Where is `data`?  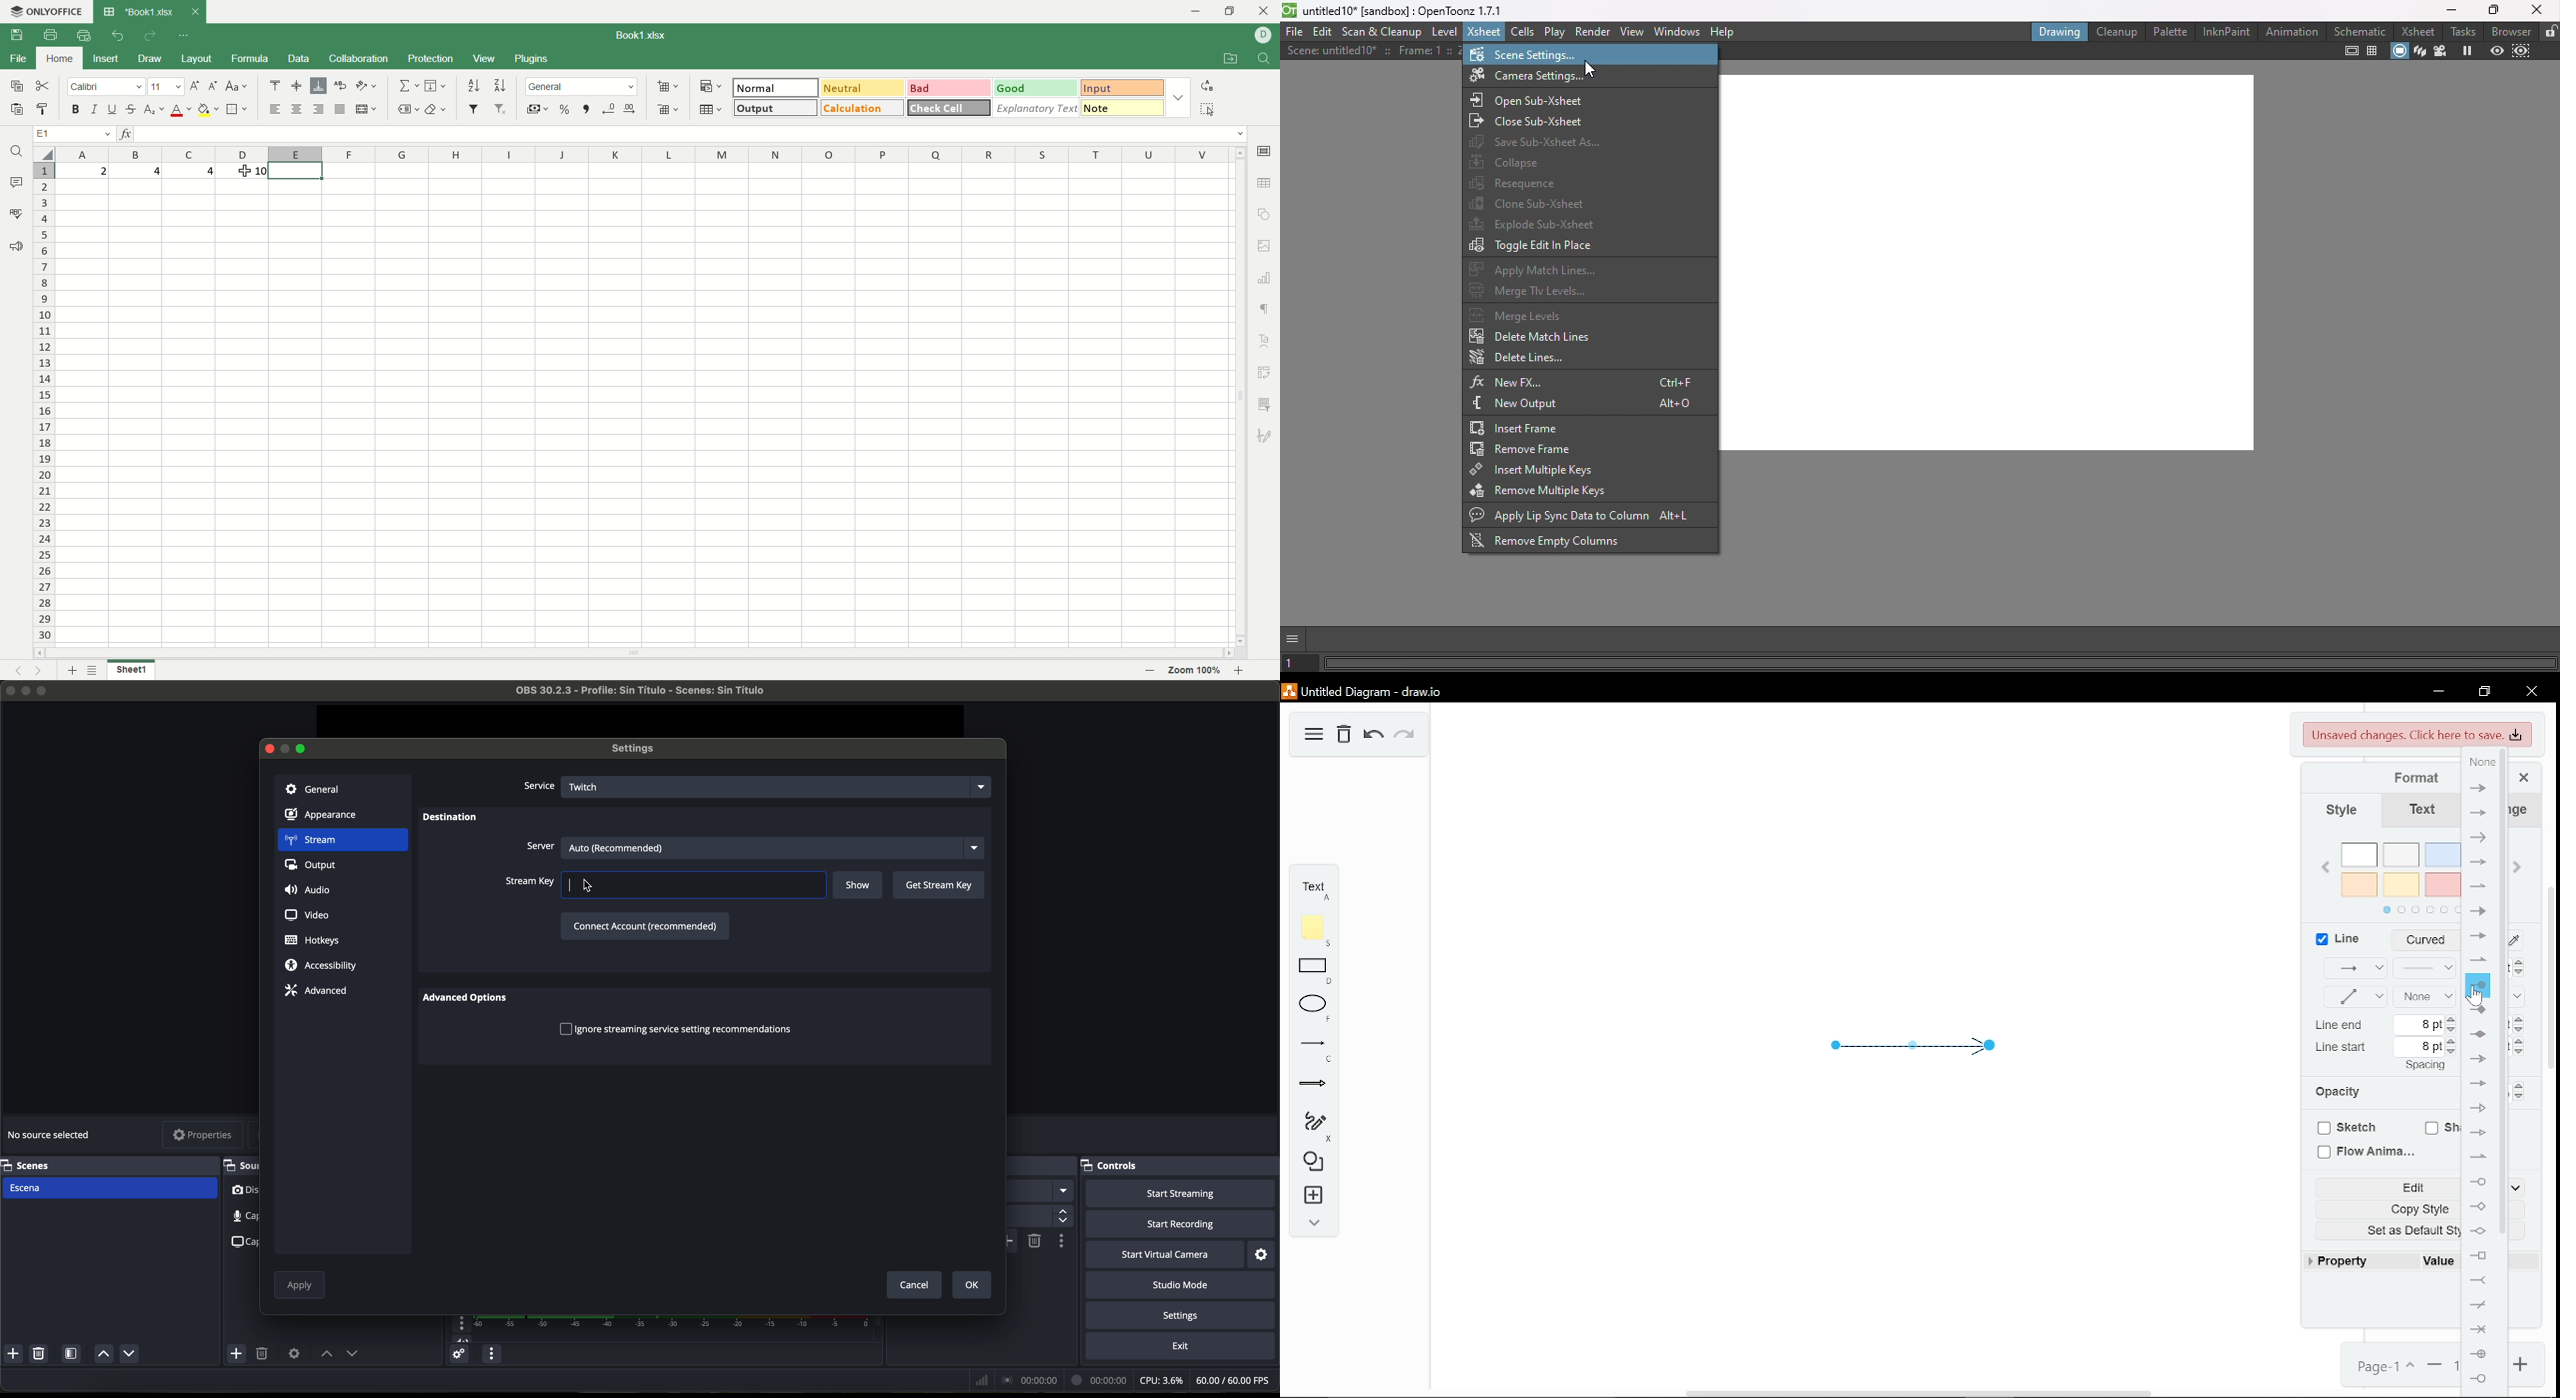 data is located at coordinates (1121, 1381).